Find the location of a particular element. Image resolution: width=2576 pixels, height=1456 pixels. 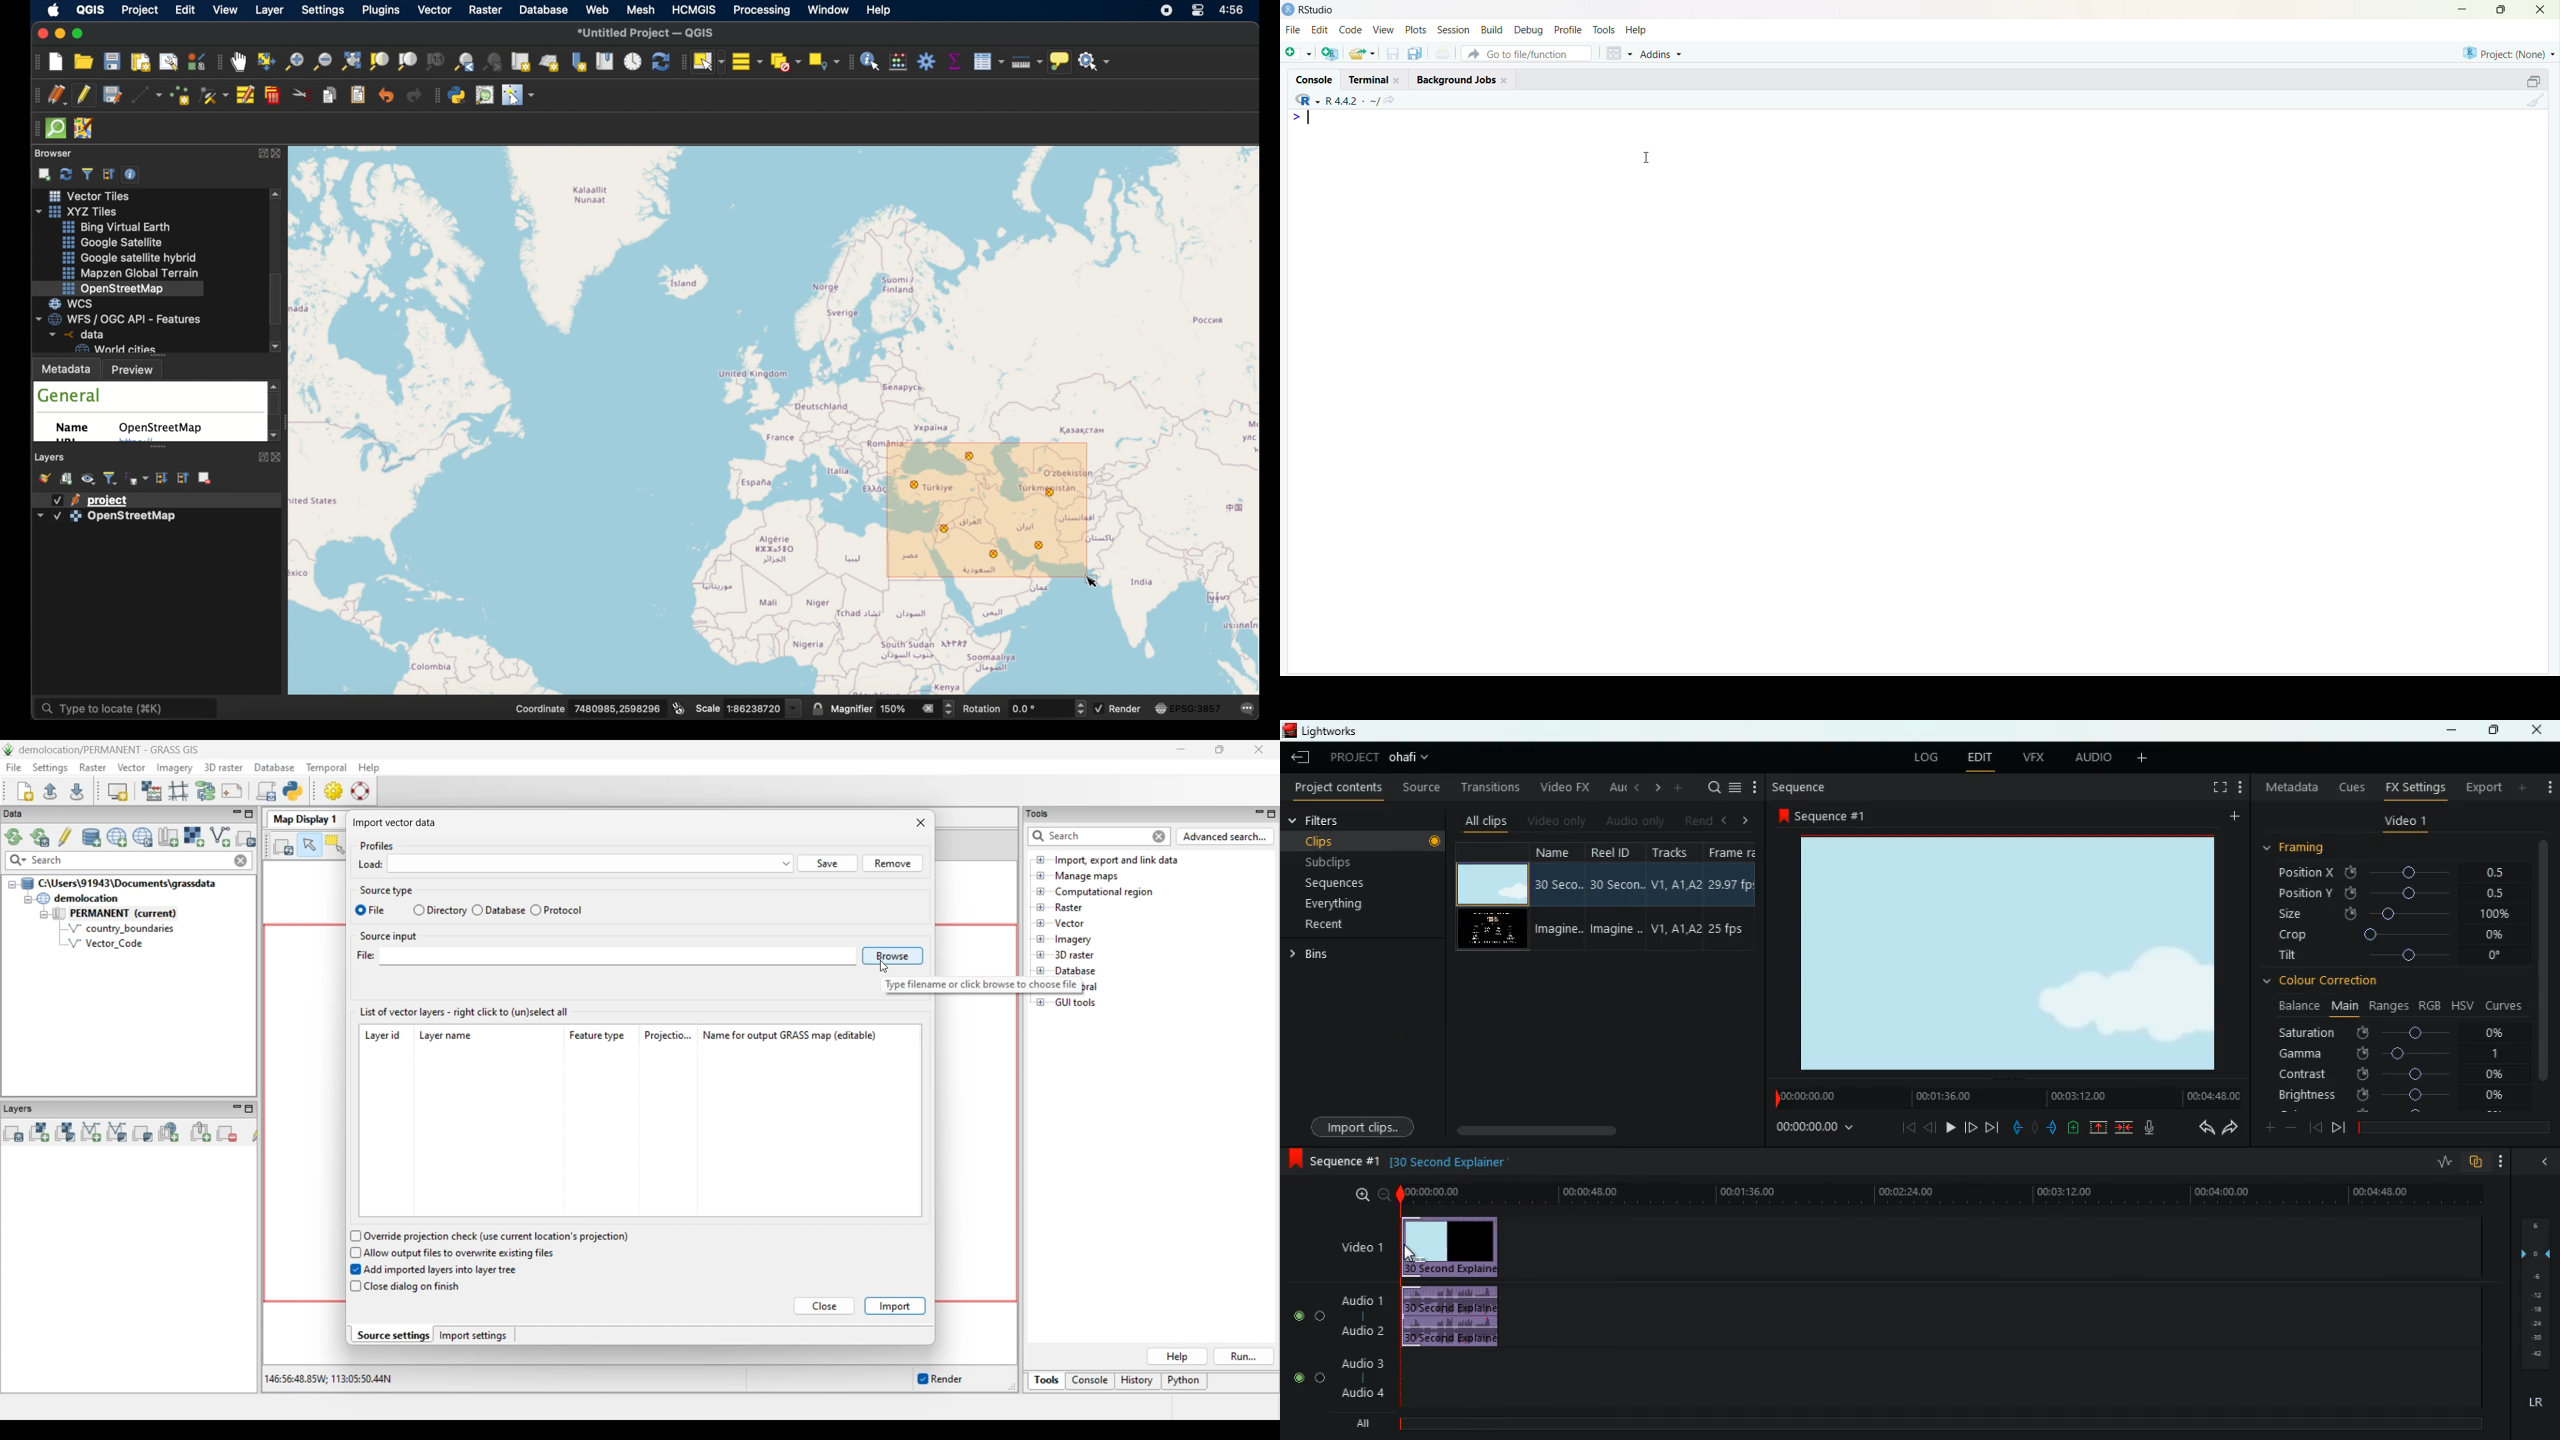

project toolbar is located at coordinates (33, 63).